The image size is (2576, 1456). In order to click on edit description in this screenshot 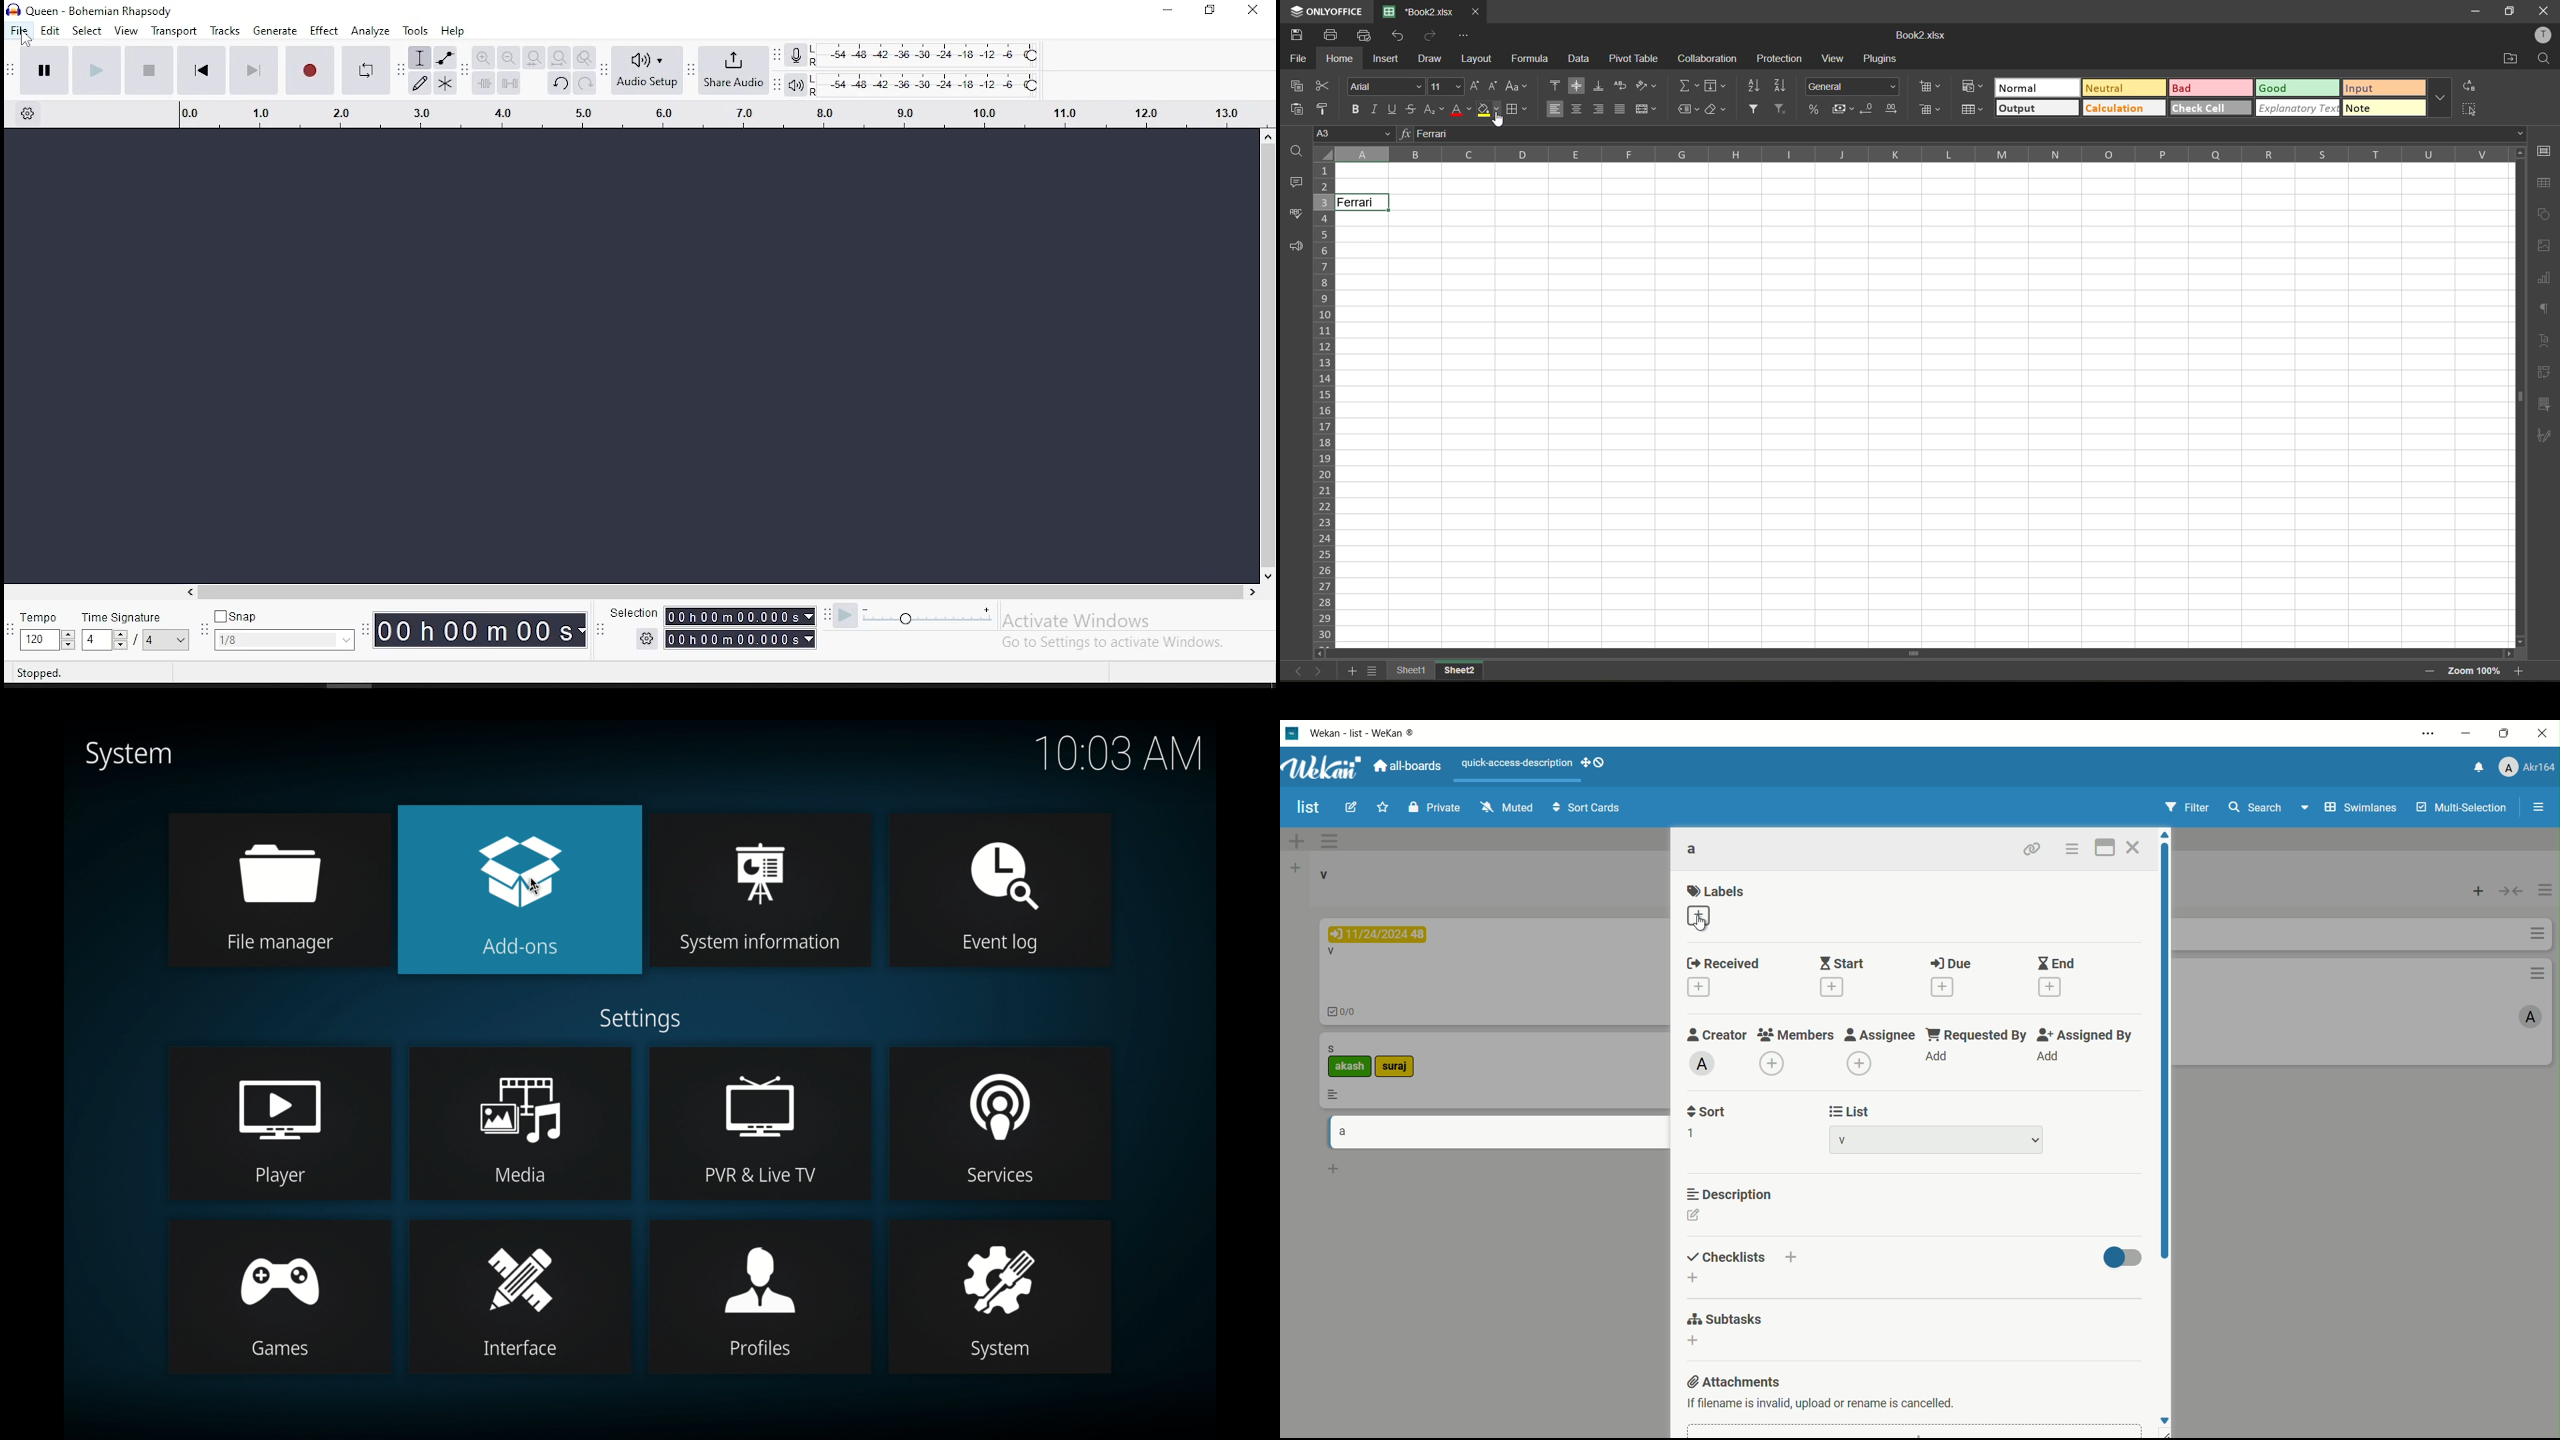, I will do `click(1694, 1215)`.